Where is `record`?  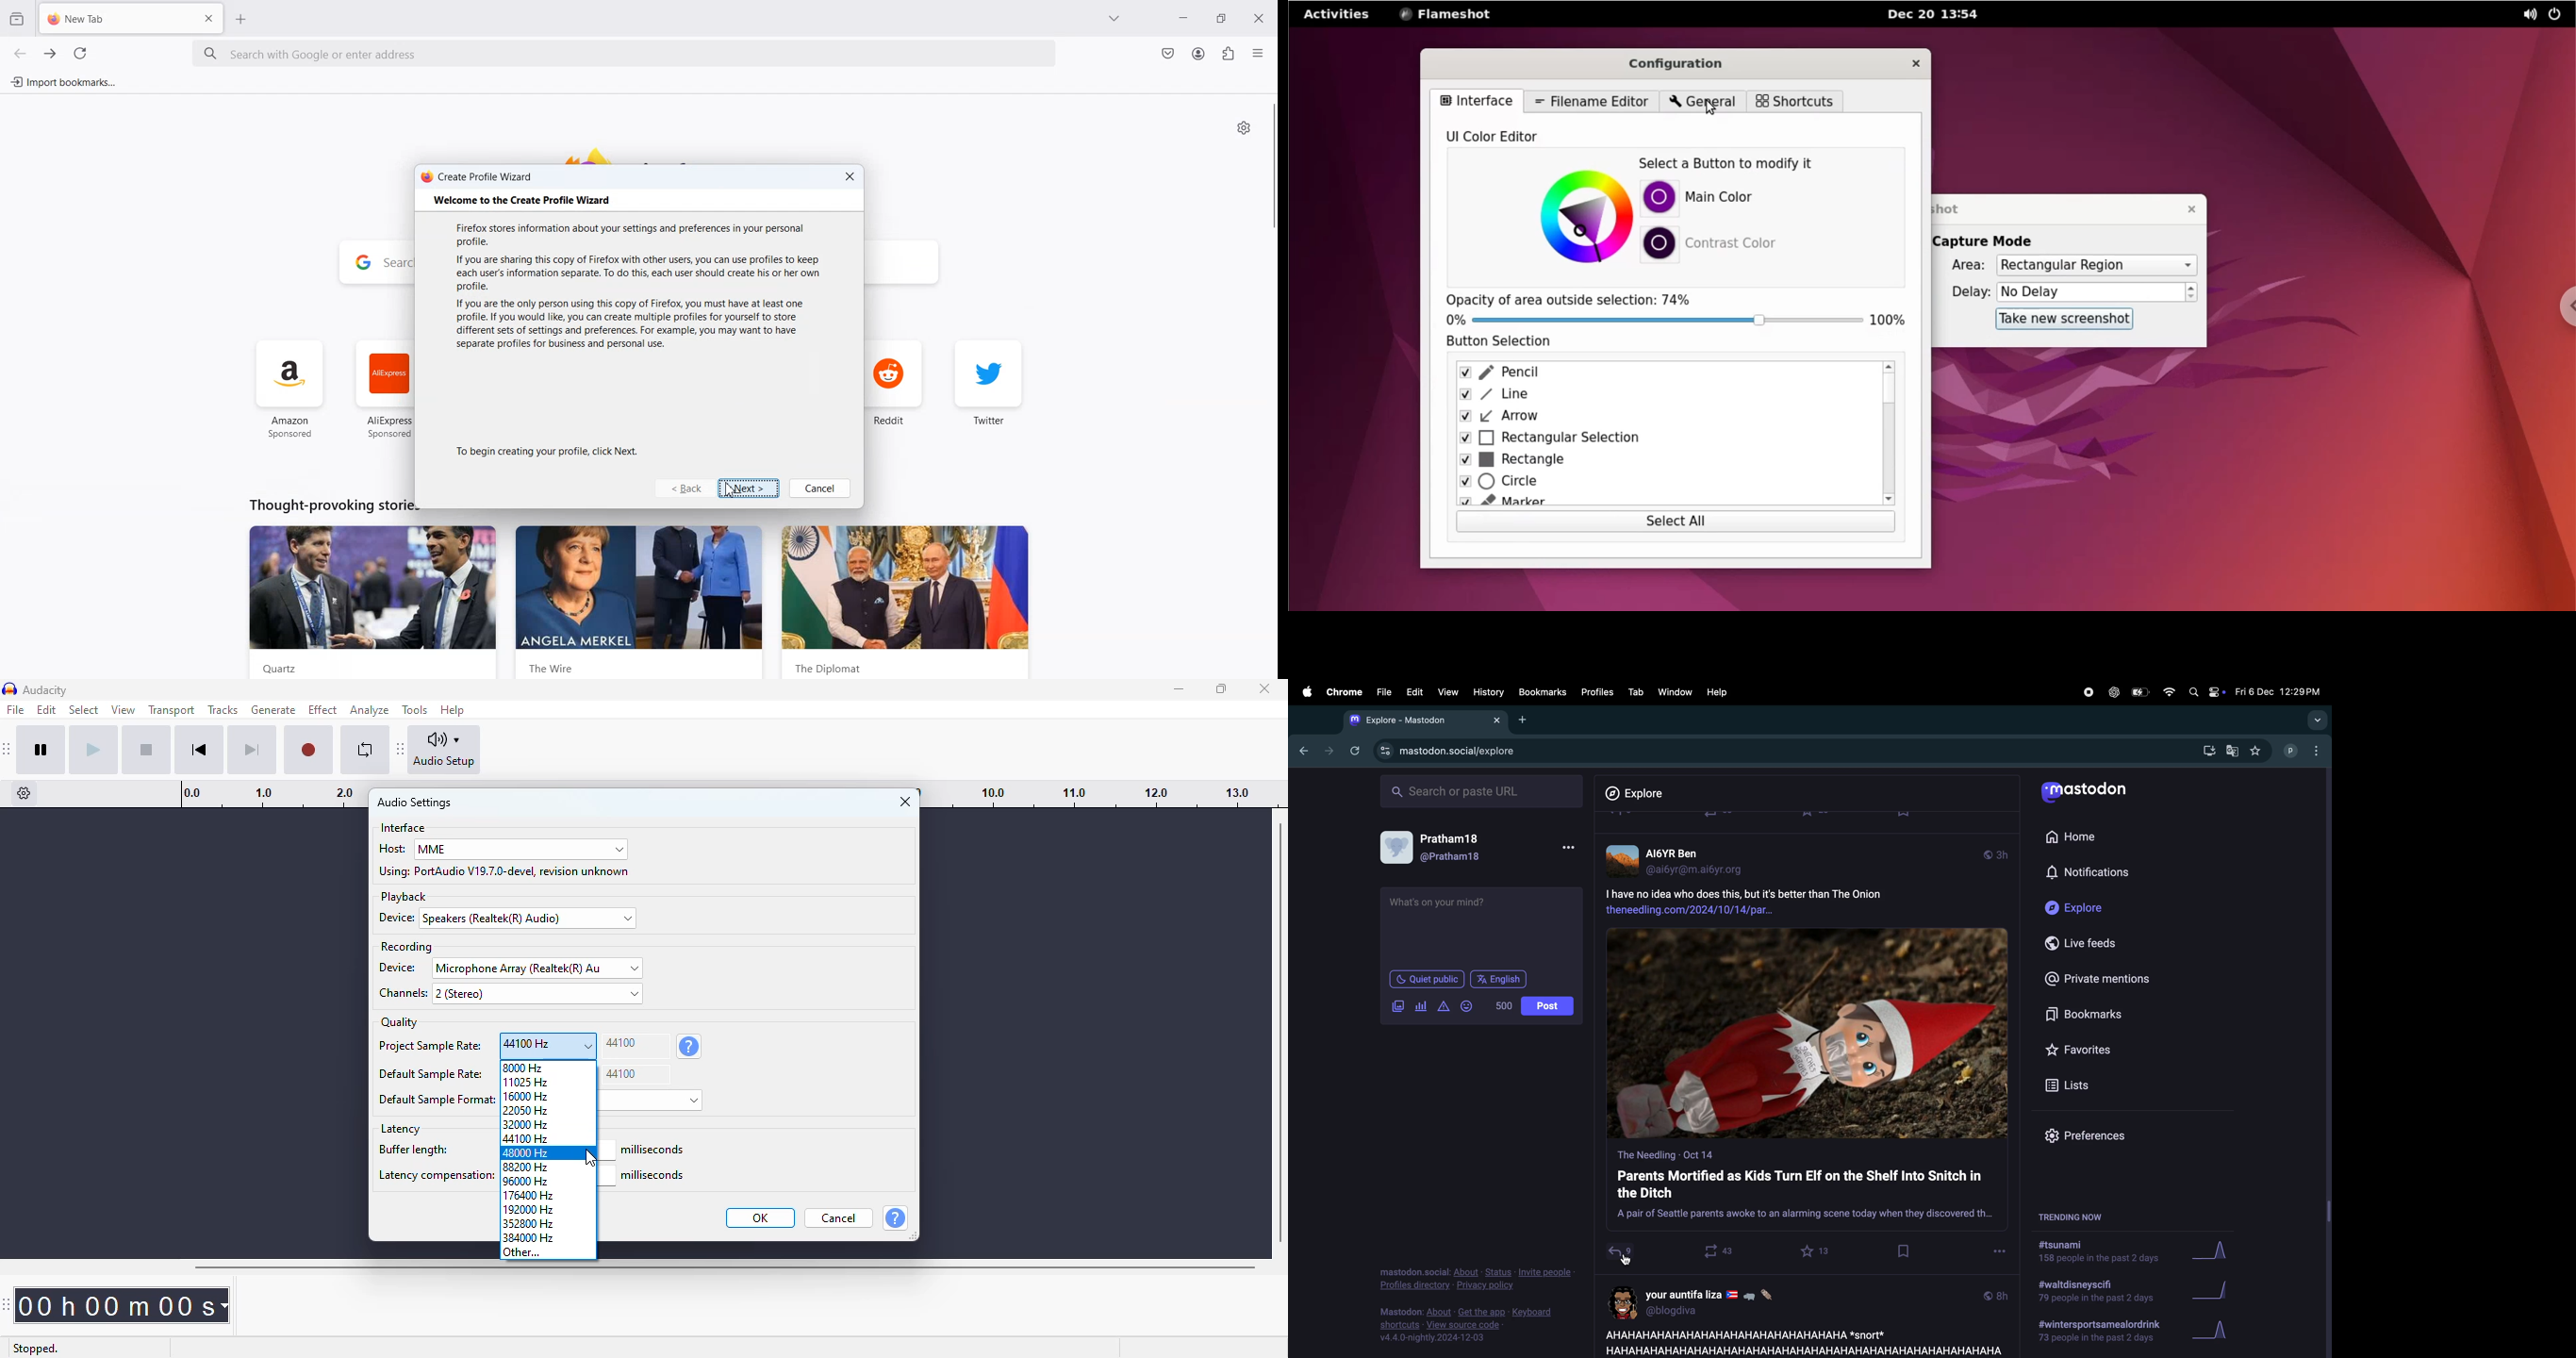 record is located at coordinates (2088, 691).